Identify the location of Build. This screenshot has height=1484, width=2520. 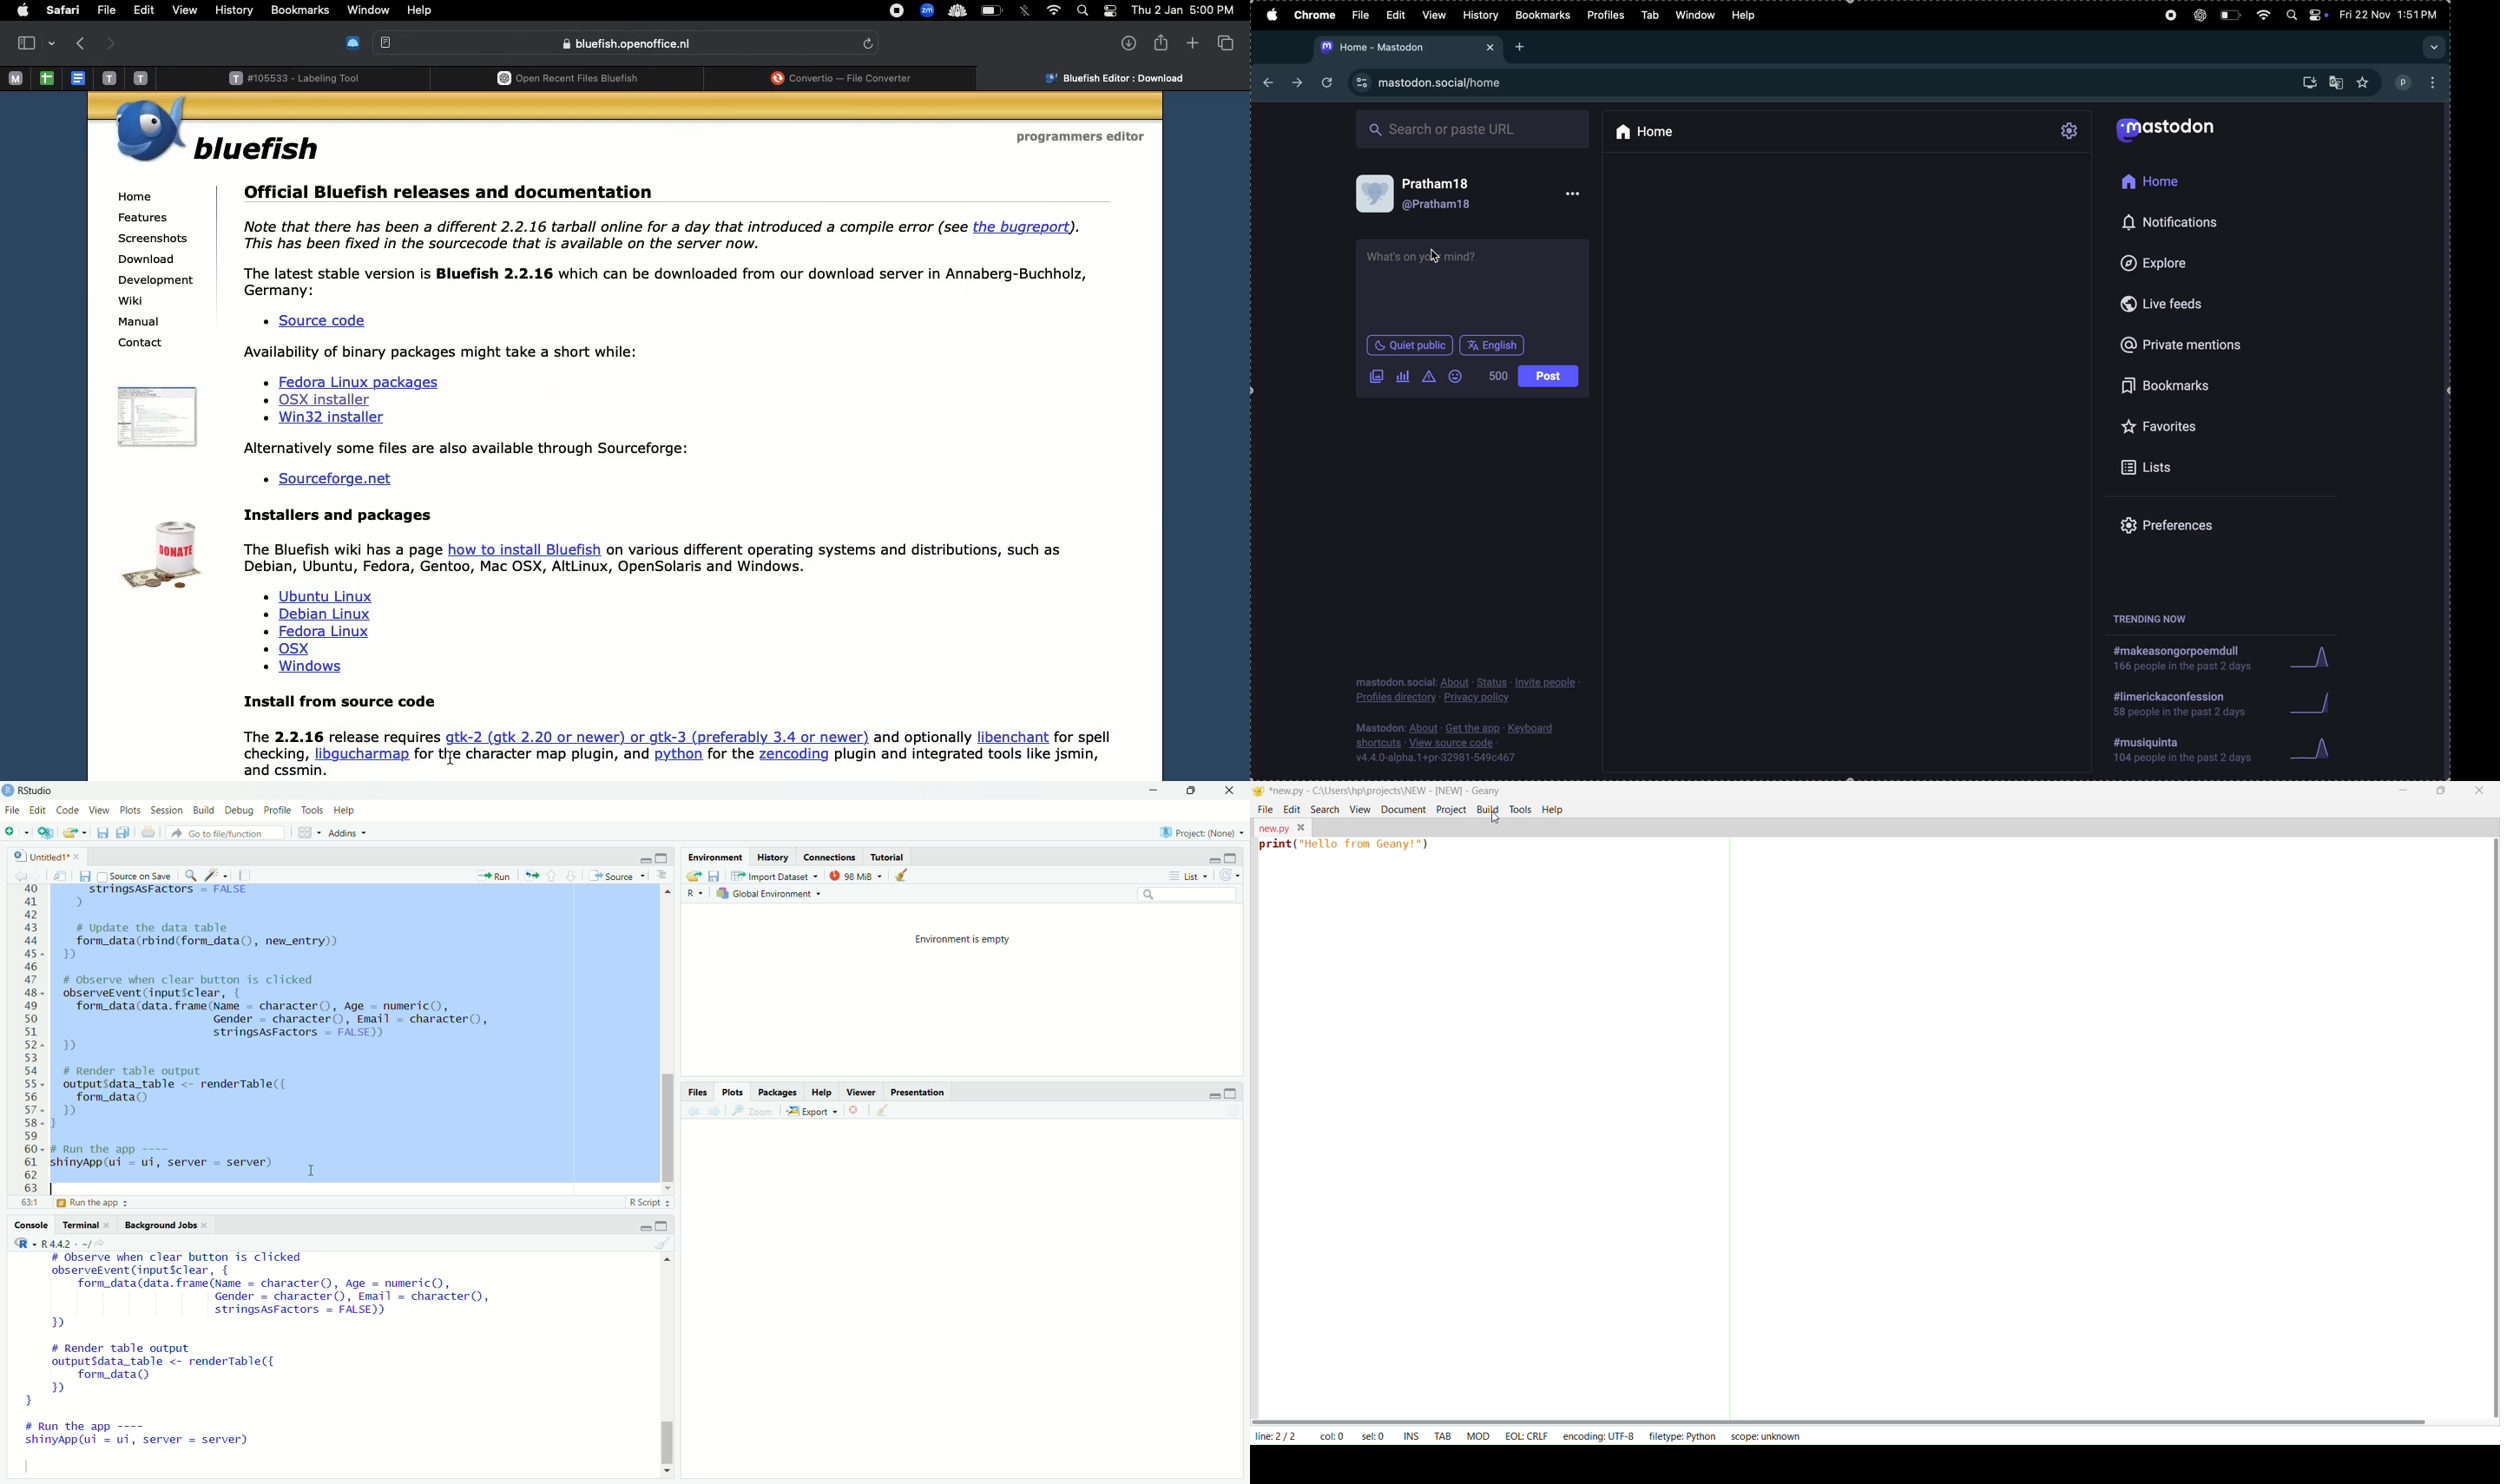
(204, 810).